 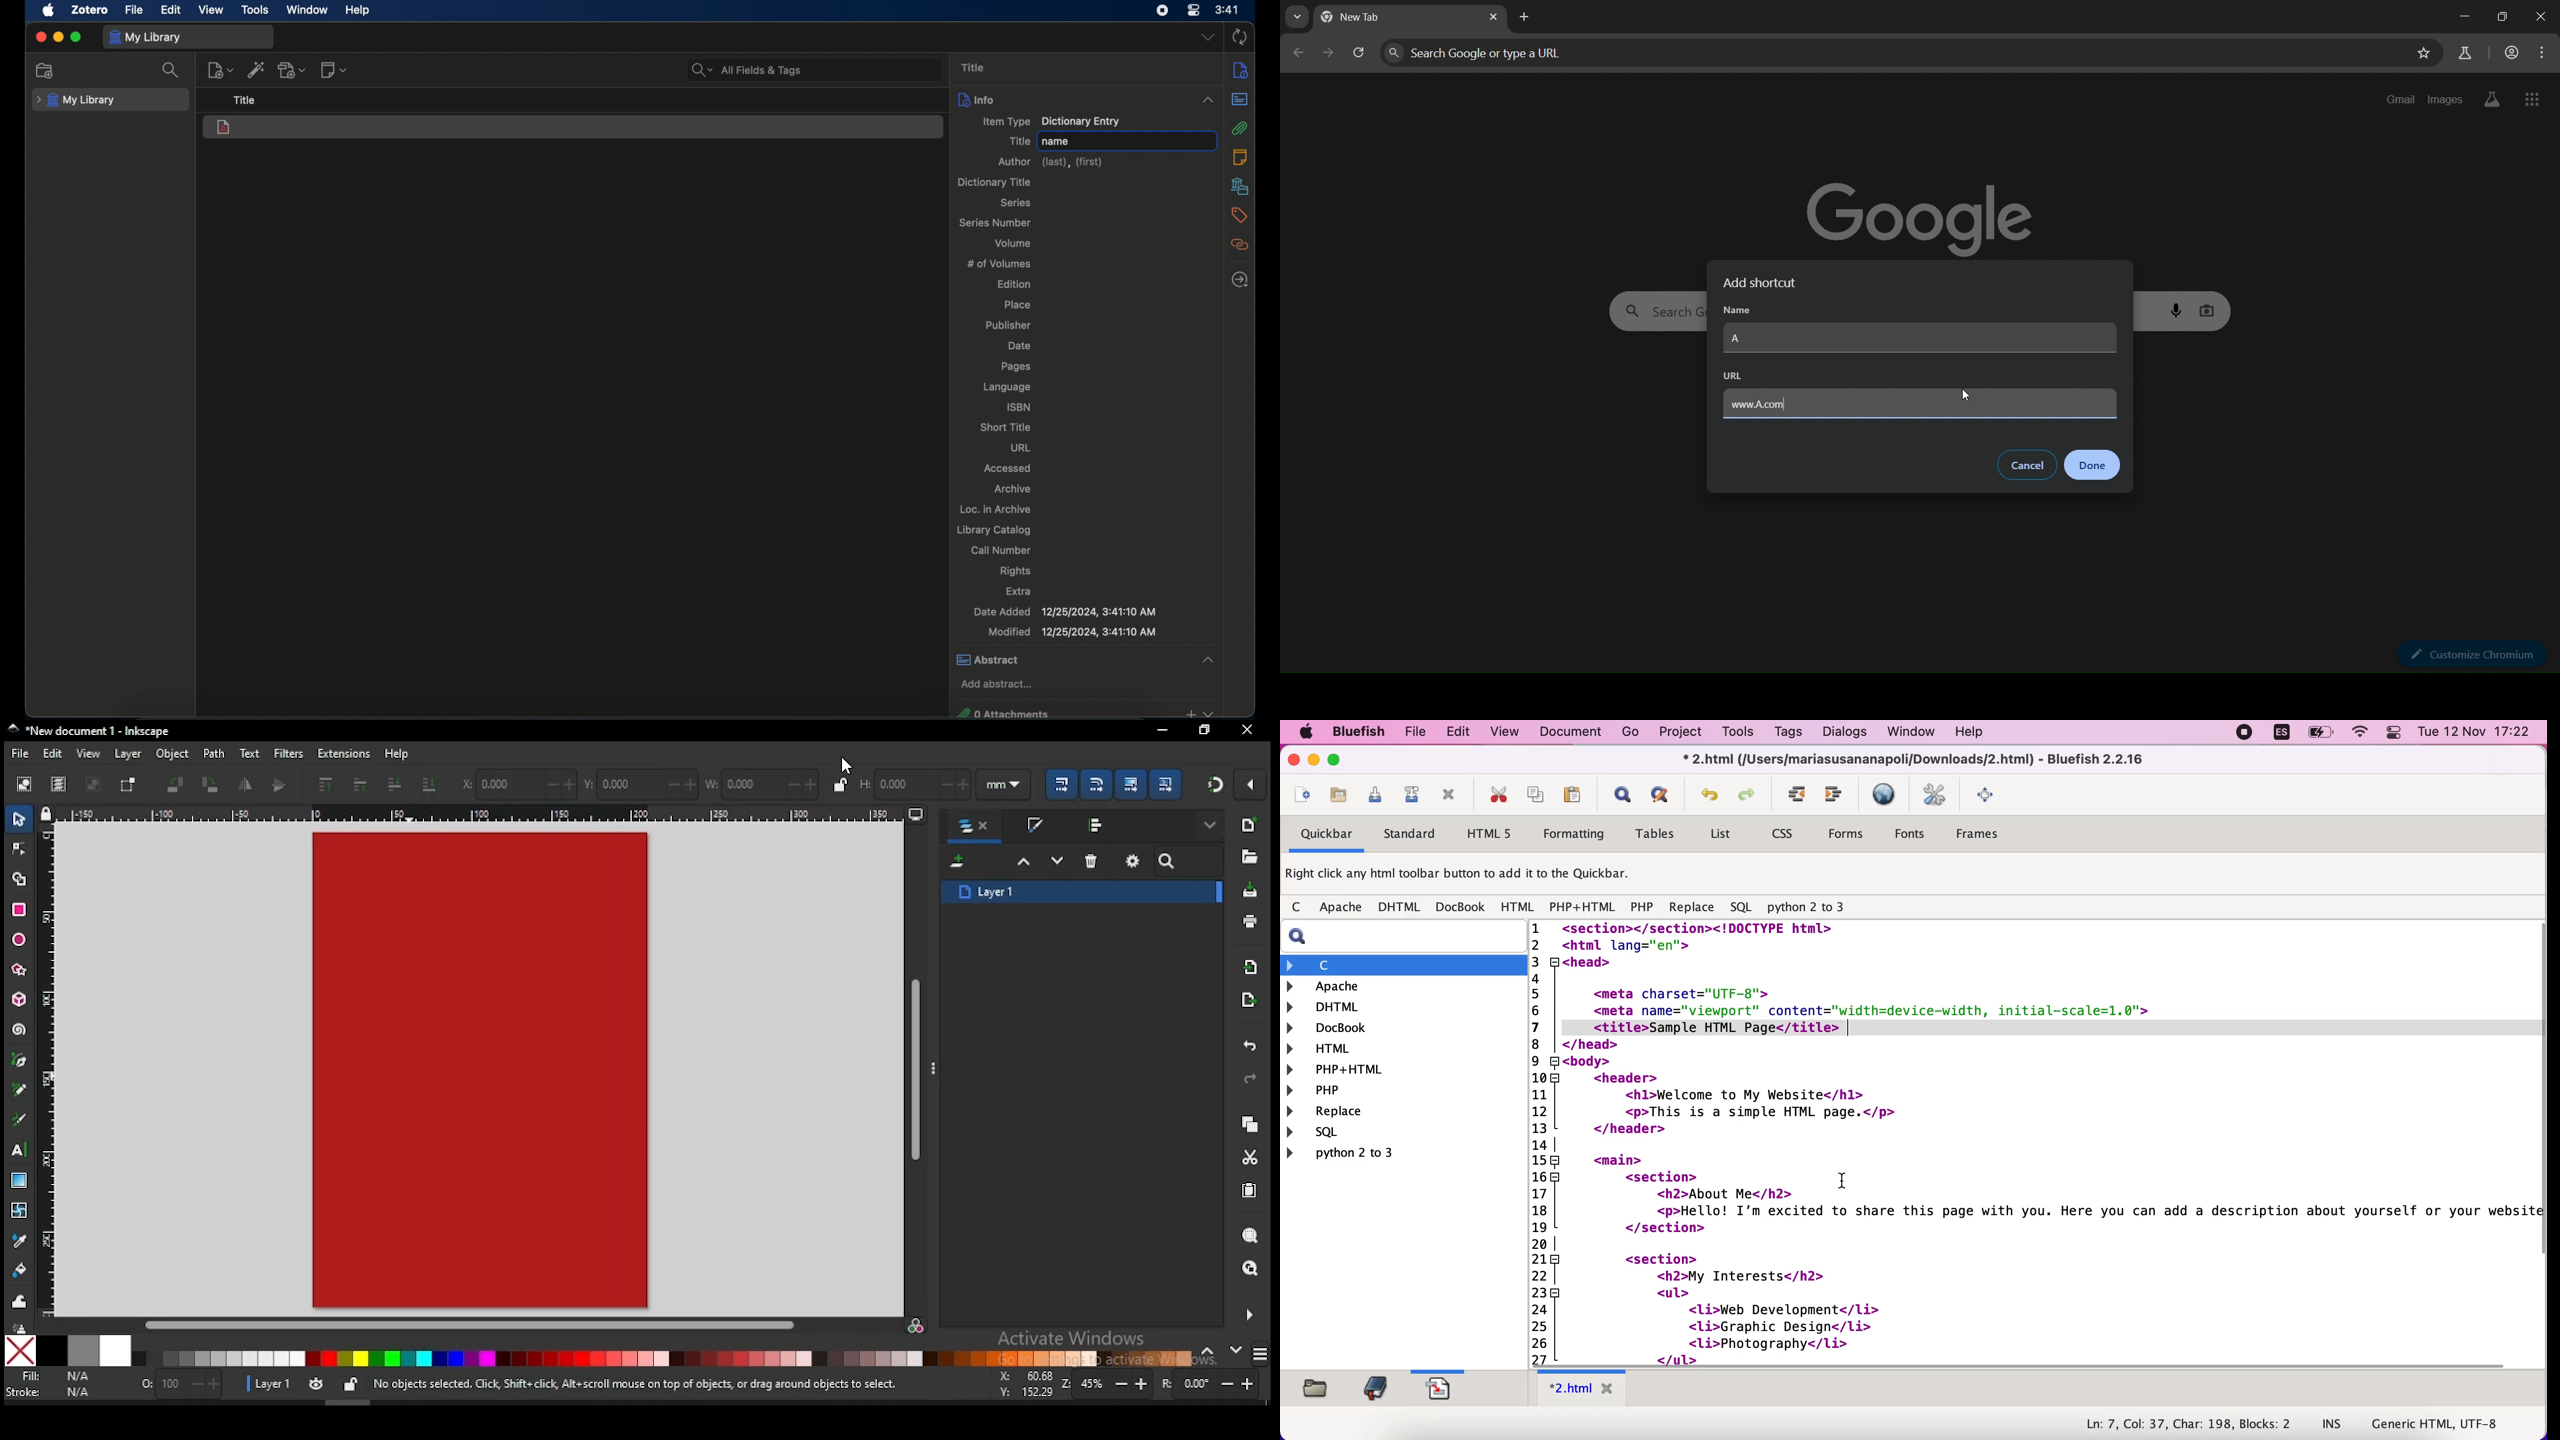 What do you see at coordinates (1417, 733) in the screenshot?
I see `file` at bounding box center [1417, 733].